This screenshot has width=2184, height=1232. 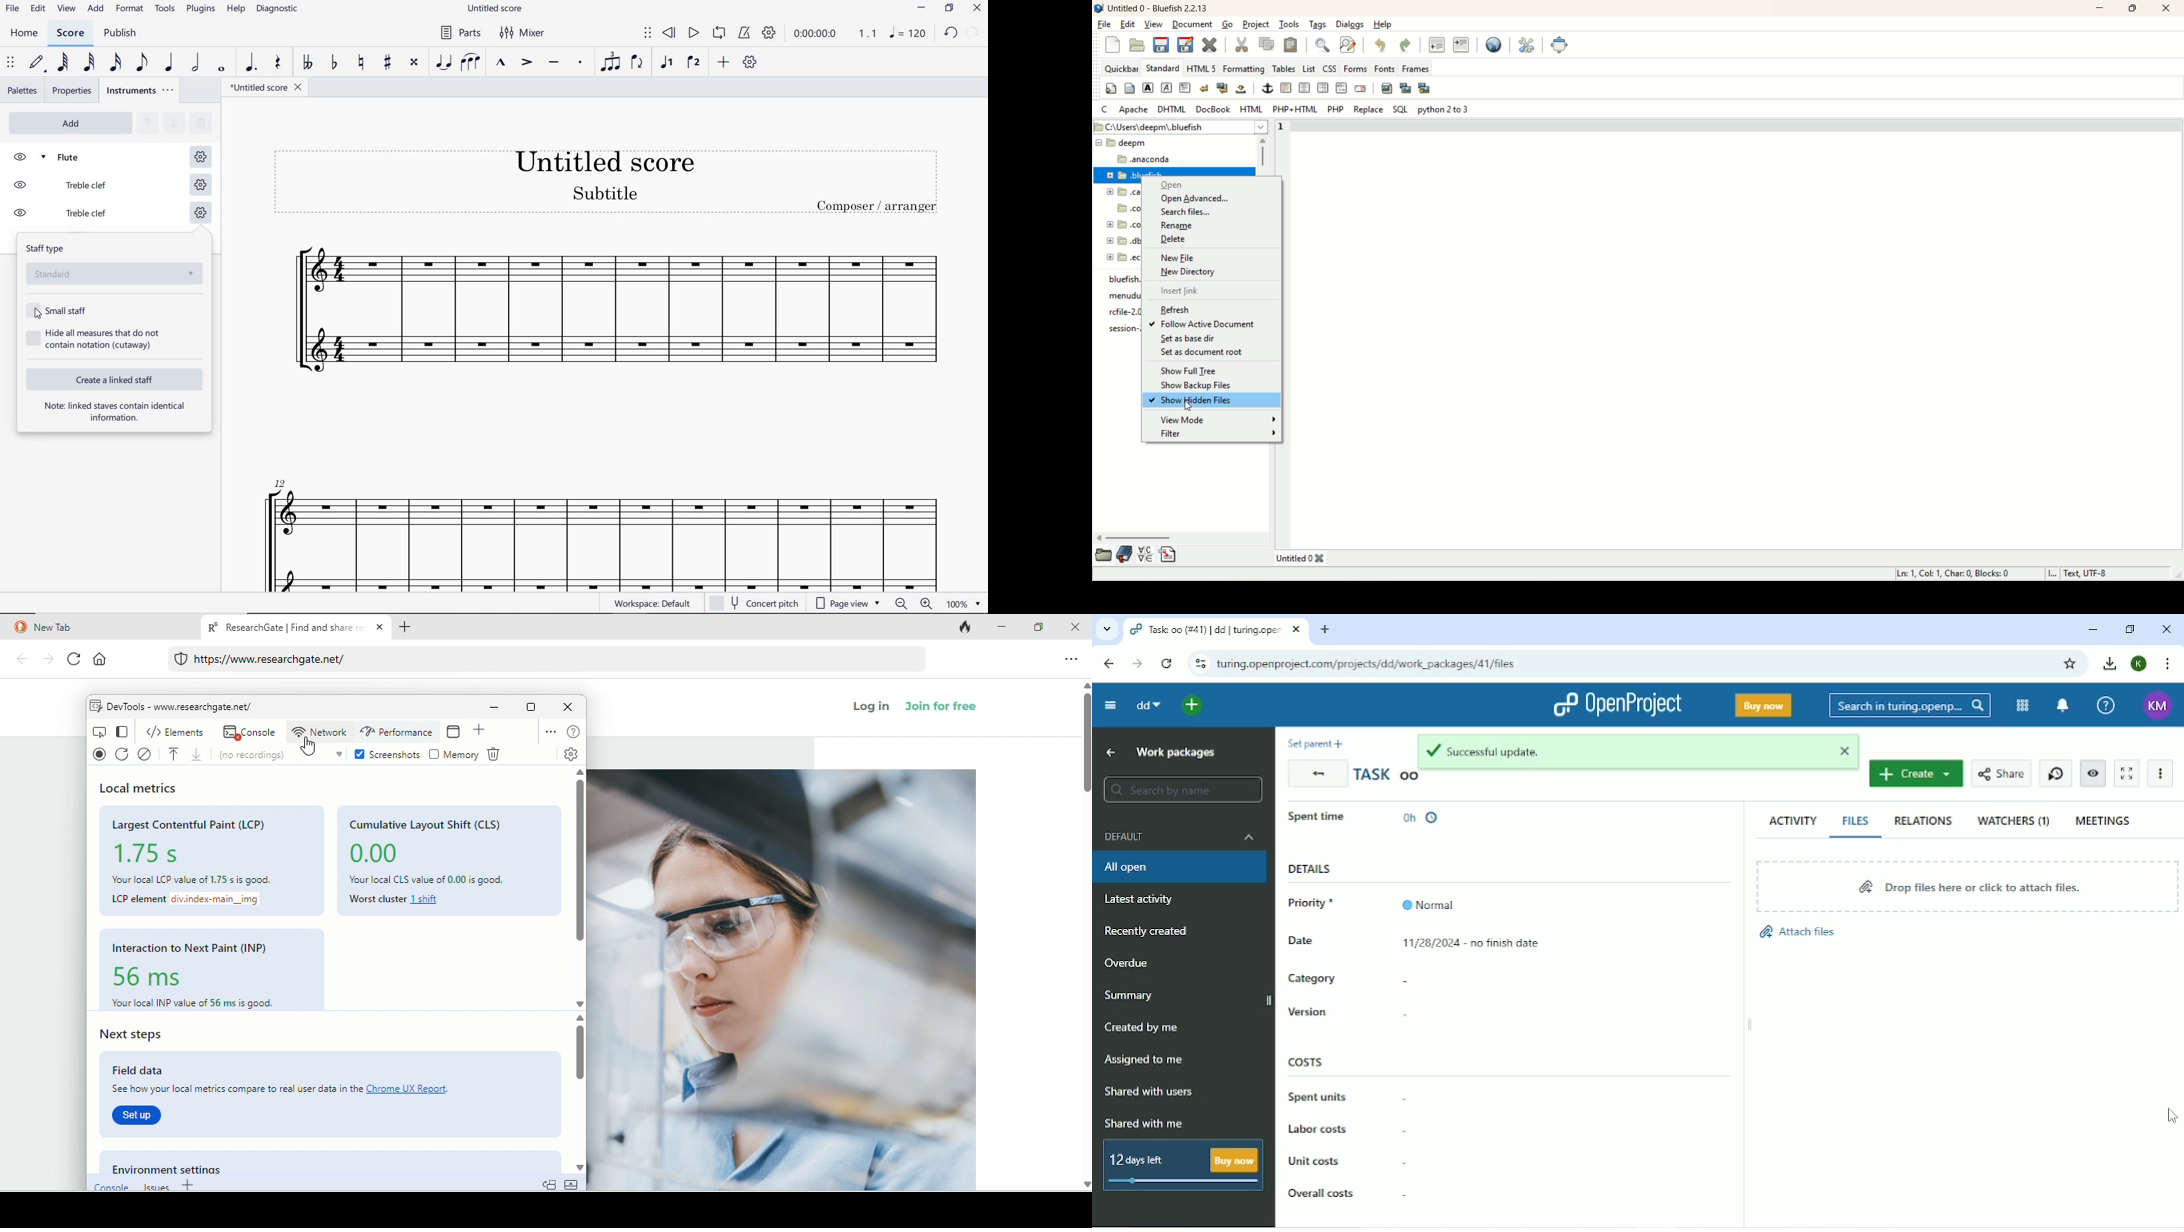 I want to click on FLIP DIRECTION, so click(x=638, y=65).